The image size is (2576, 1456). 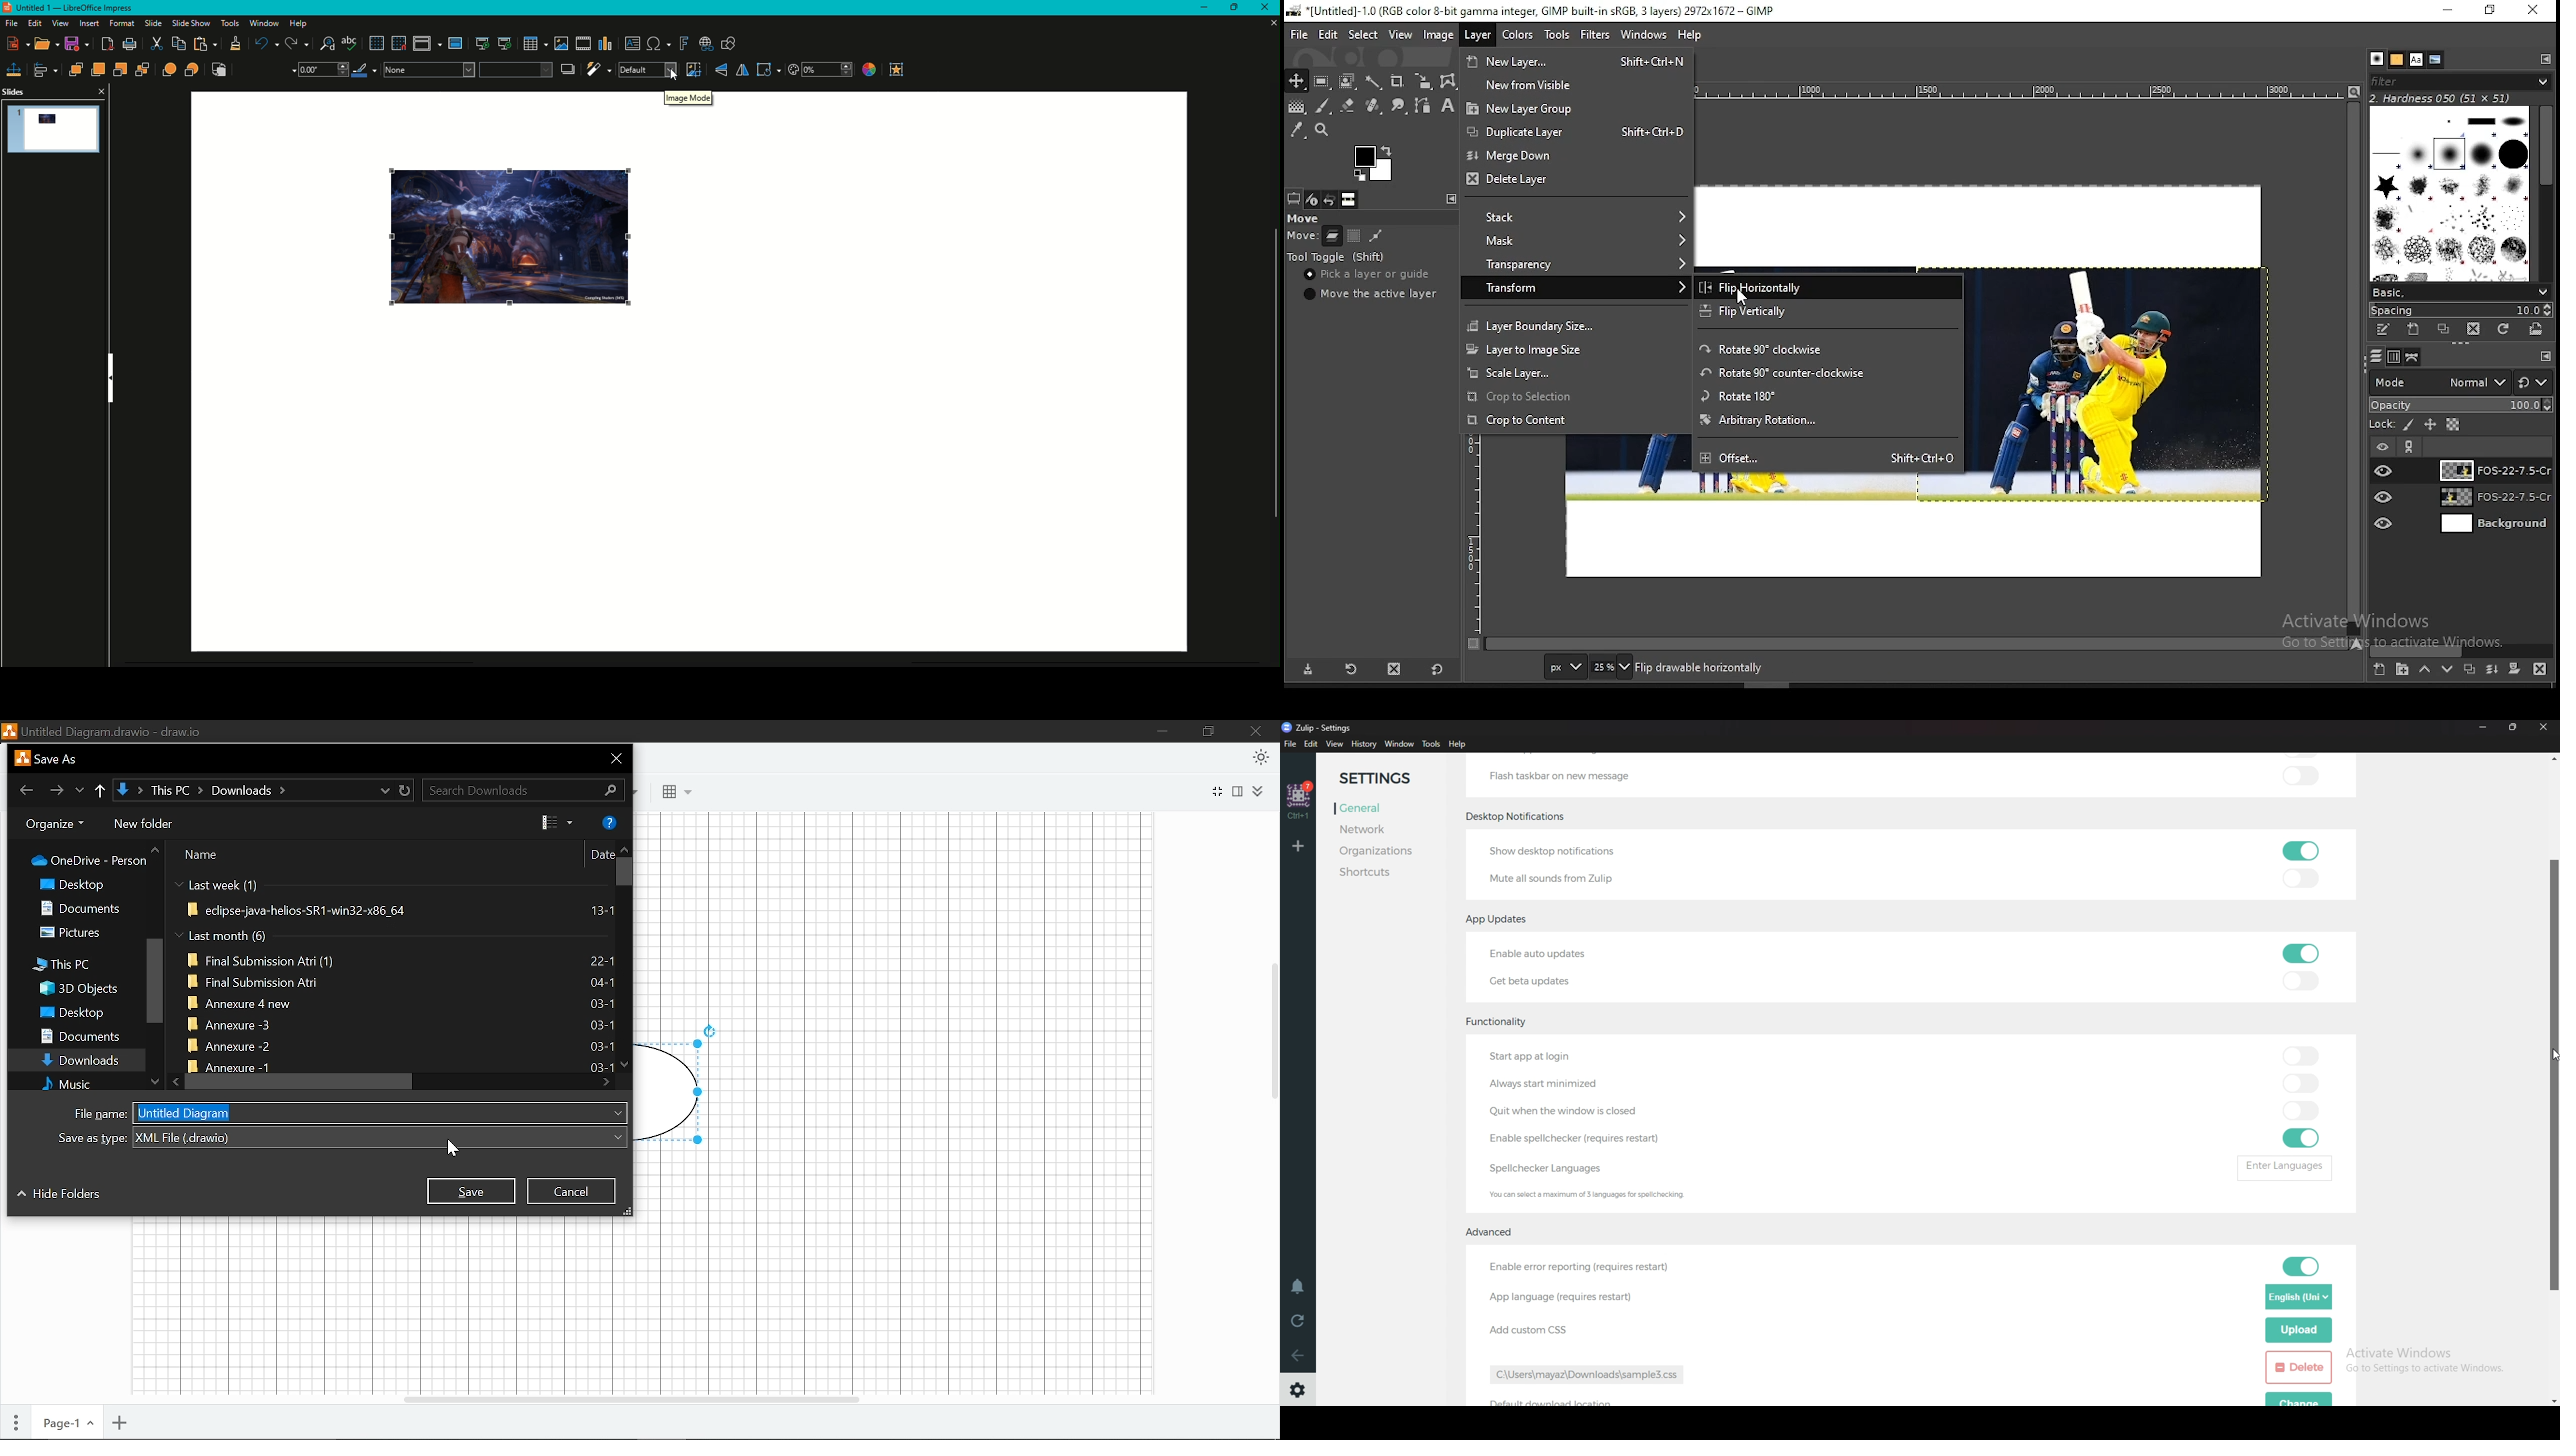 What do you see at coordinates (1259, 791) in the screenshot?
I see `Collapse` at bounding box center [1259, 791].